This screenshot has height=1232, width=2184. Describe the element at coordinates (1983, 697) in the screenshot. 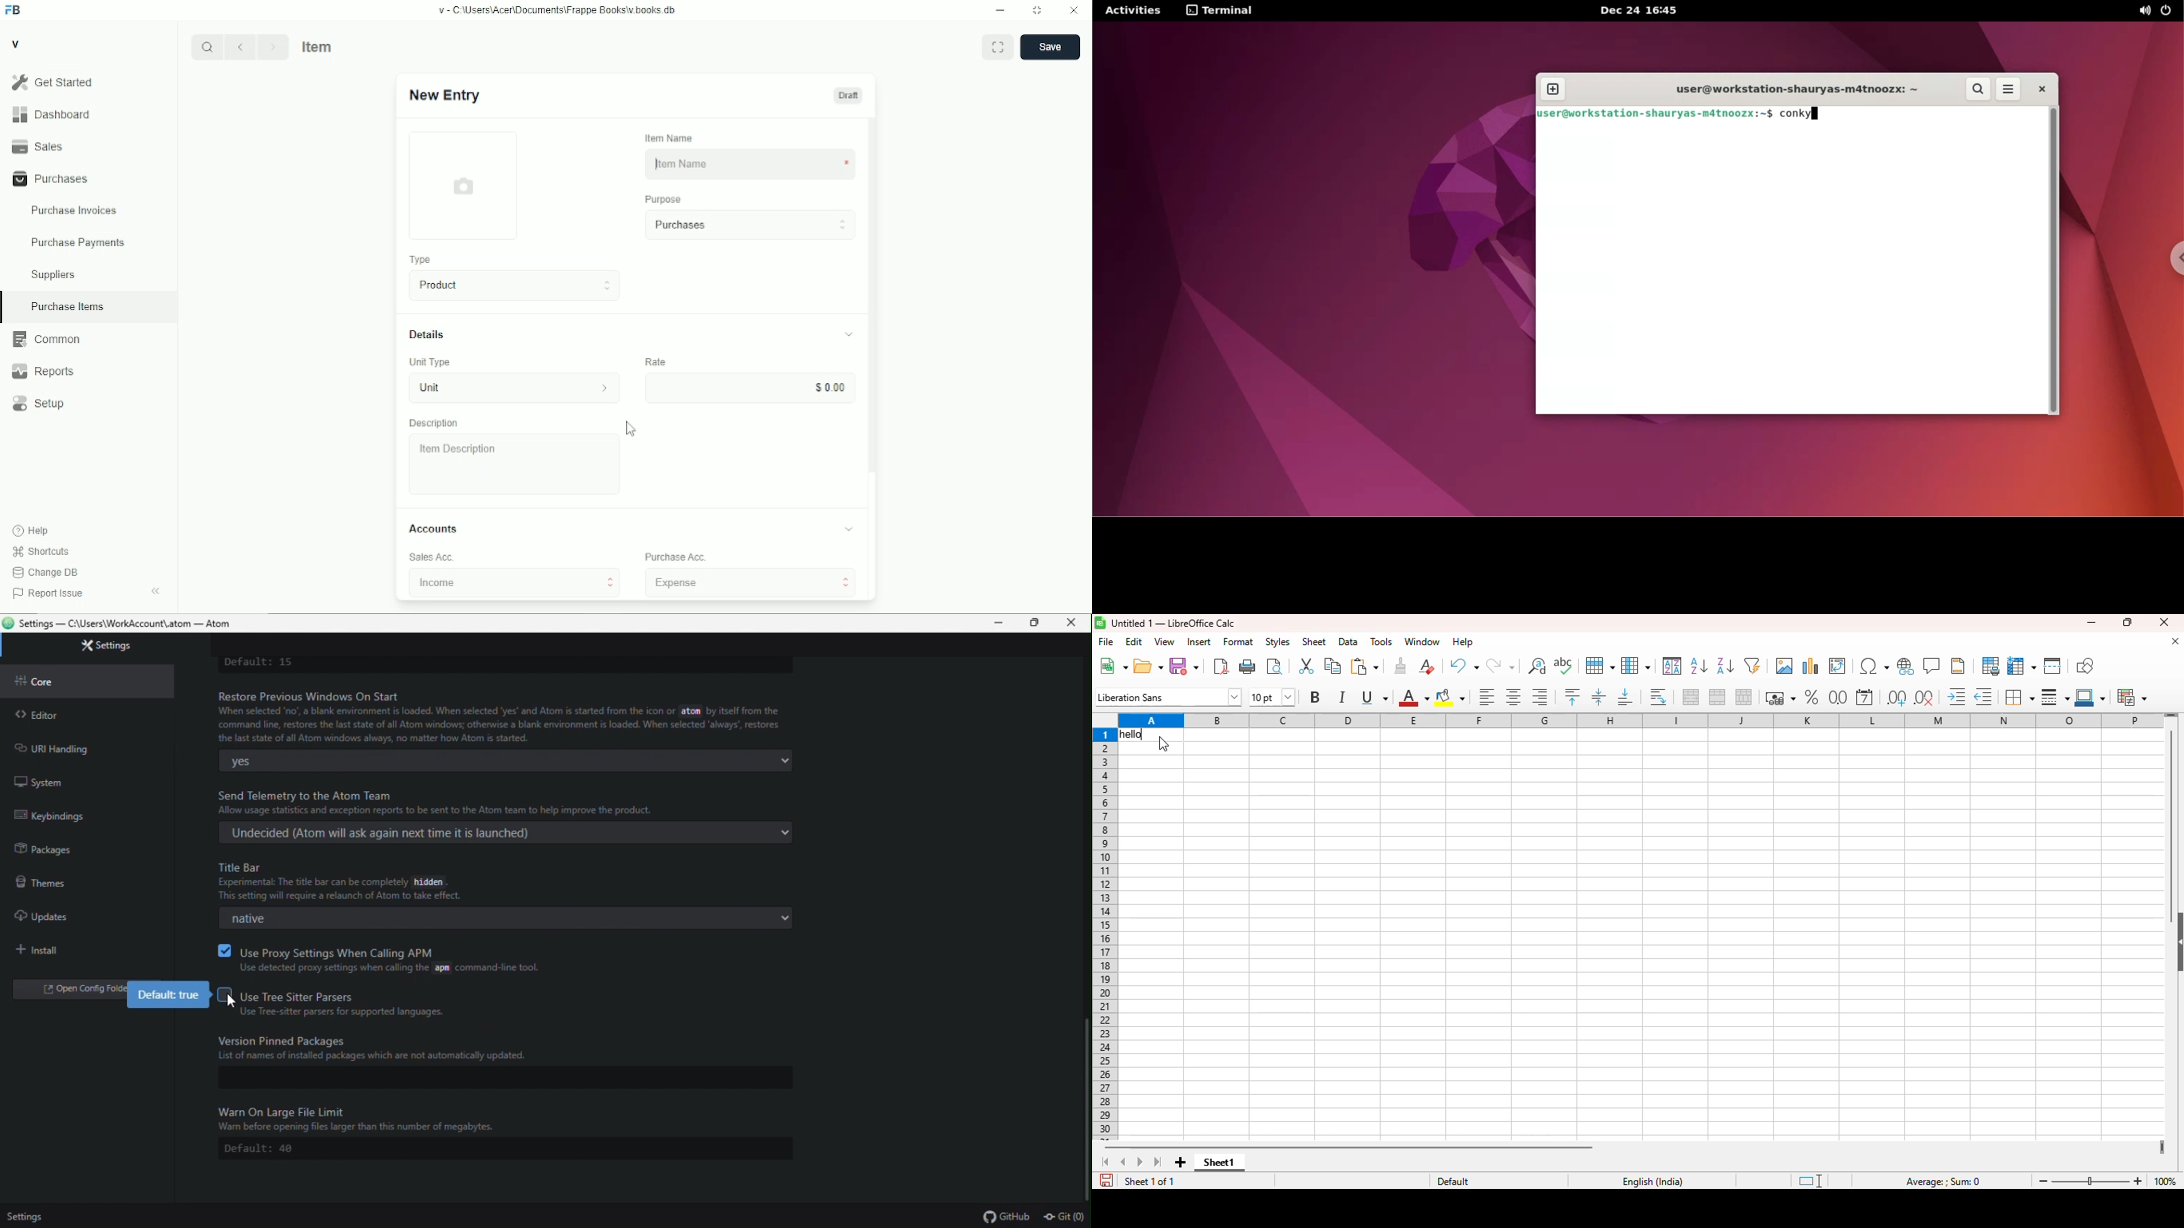

I see `decrease indent` at that location.